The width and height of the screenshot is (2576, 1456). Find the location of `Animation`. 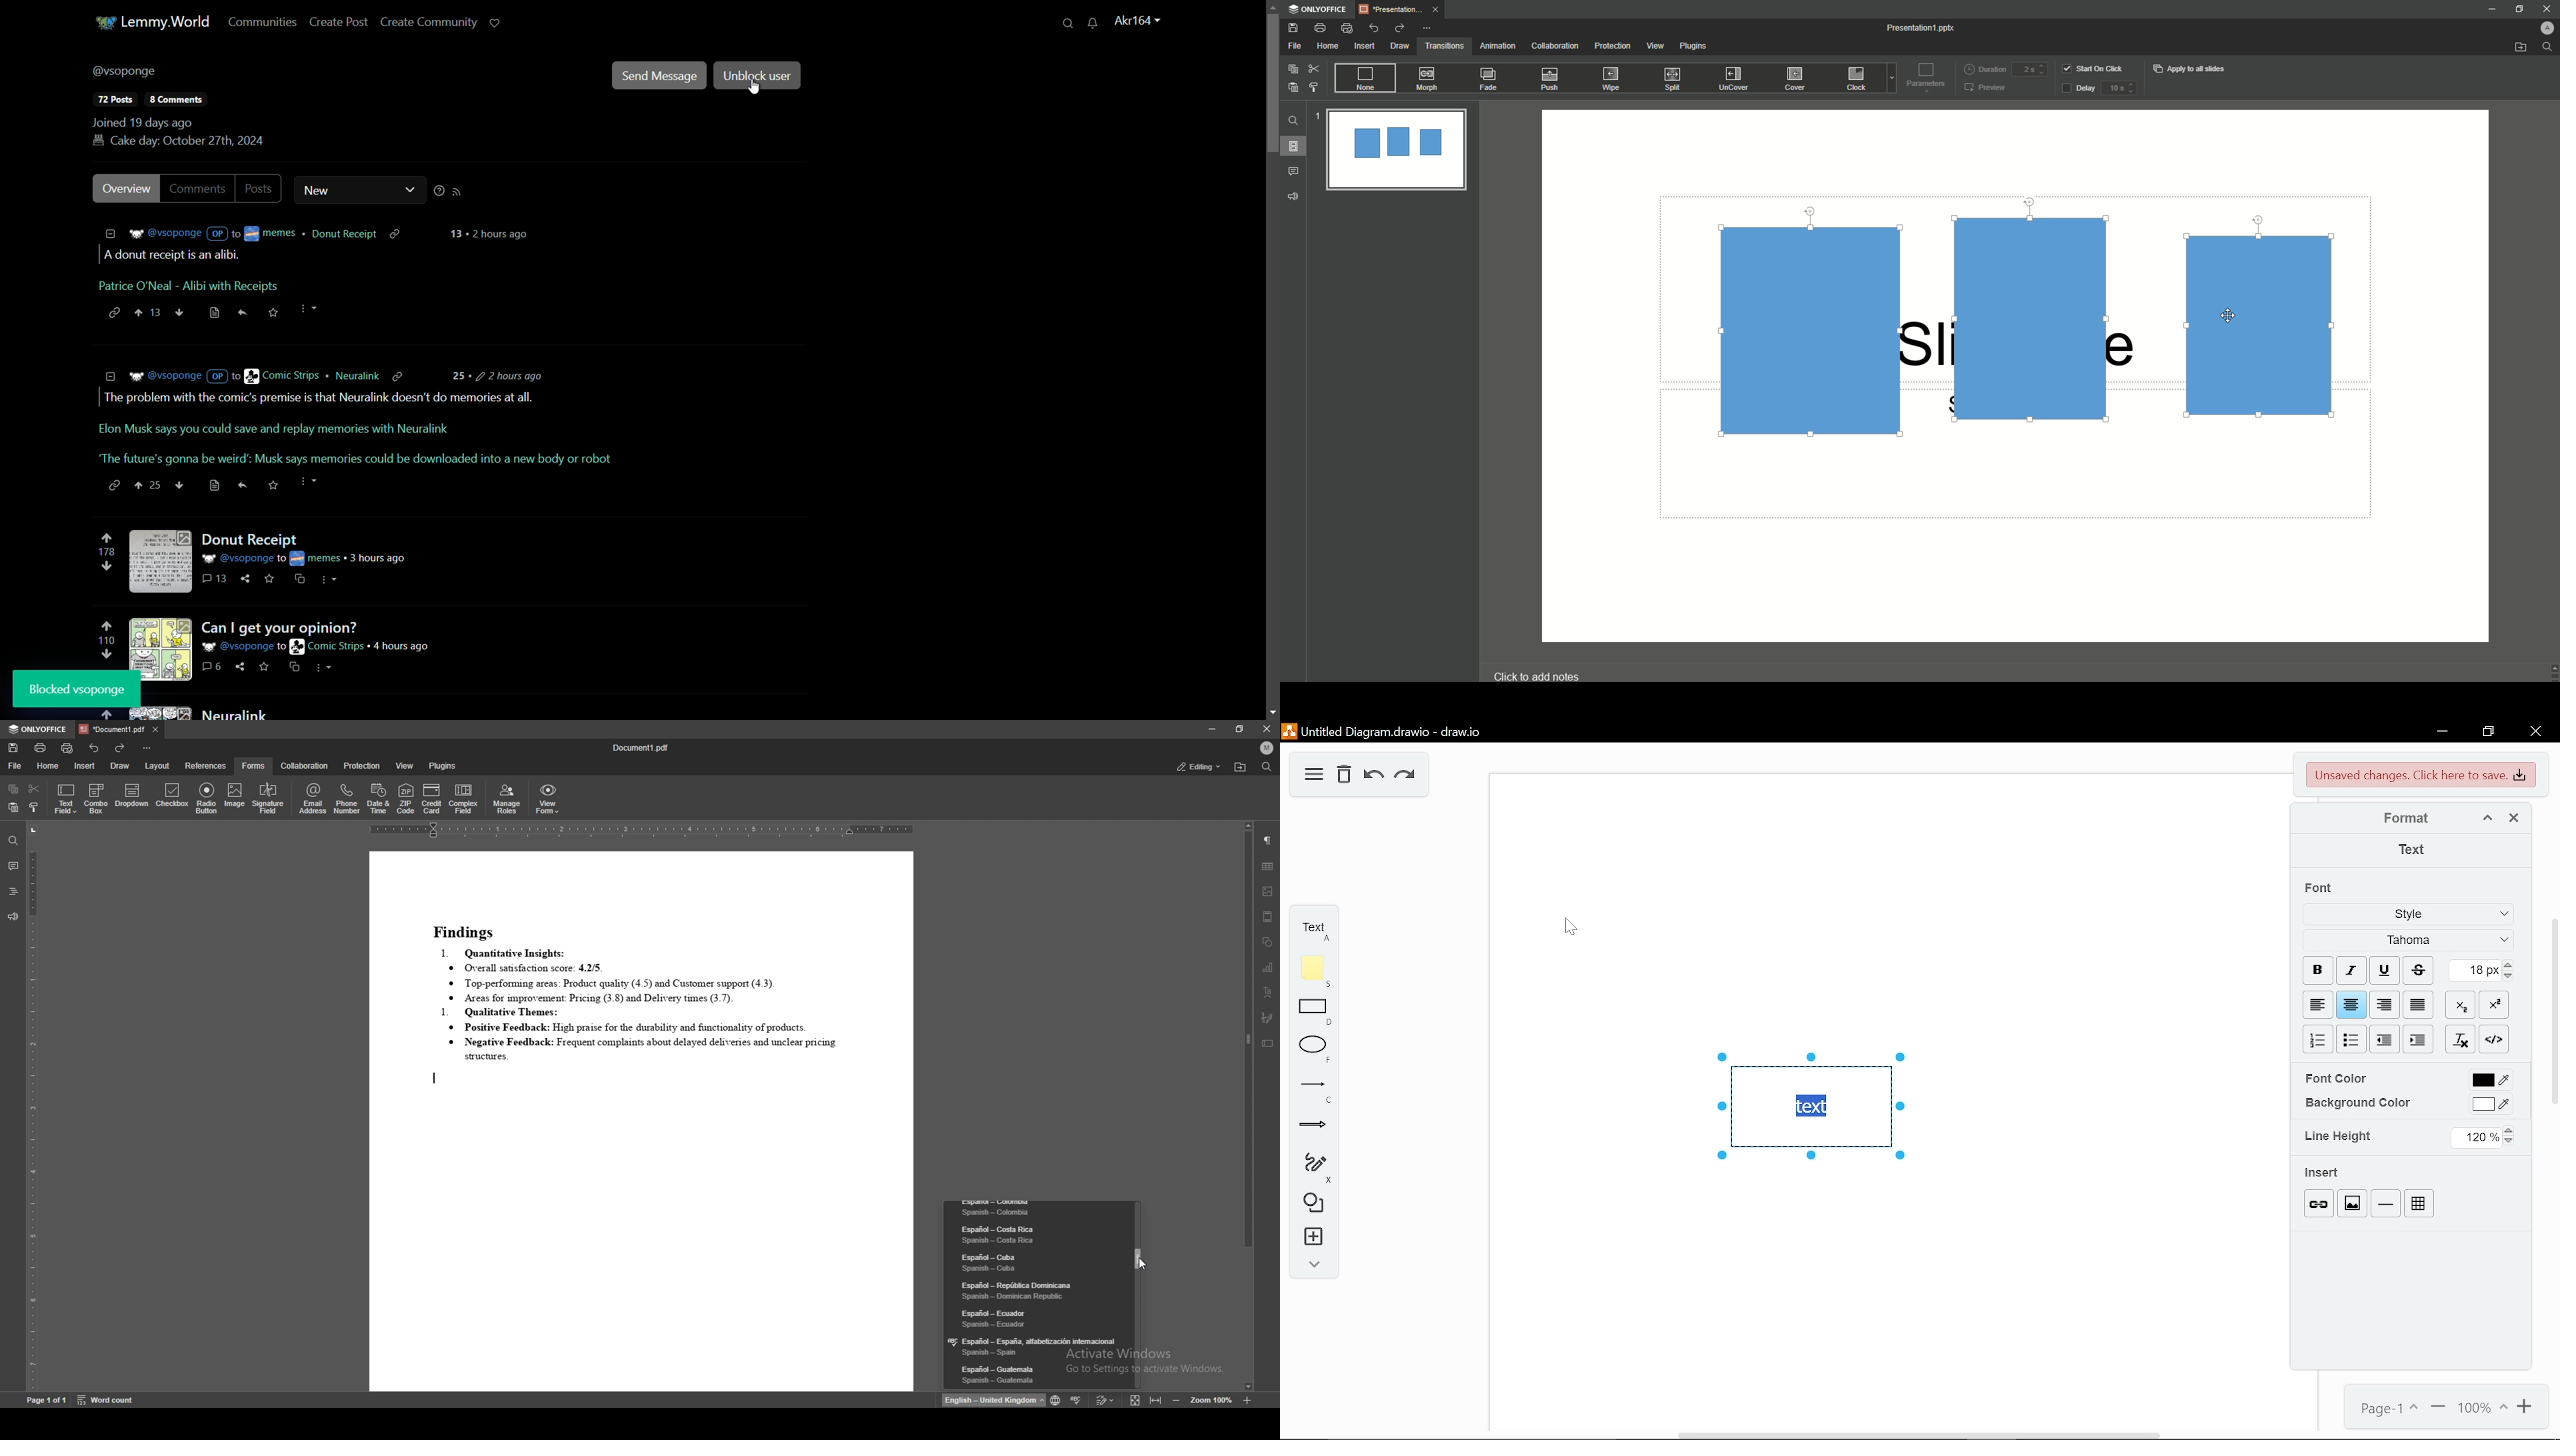

Animation is located at coordinates (1497, 46).